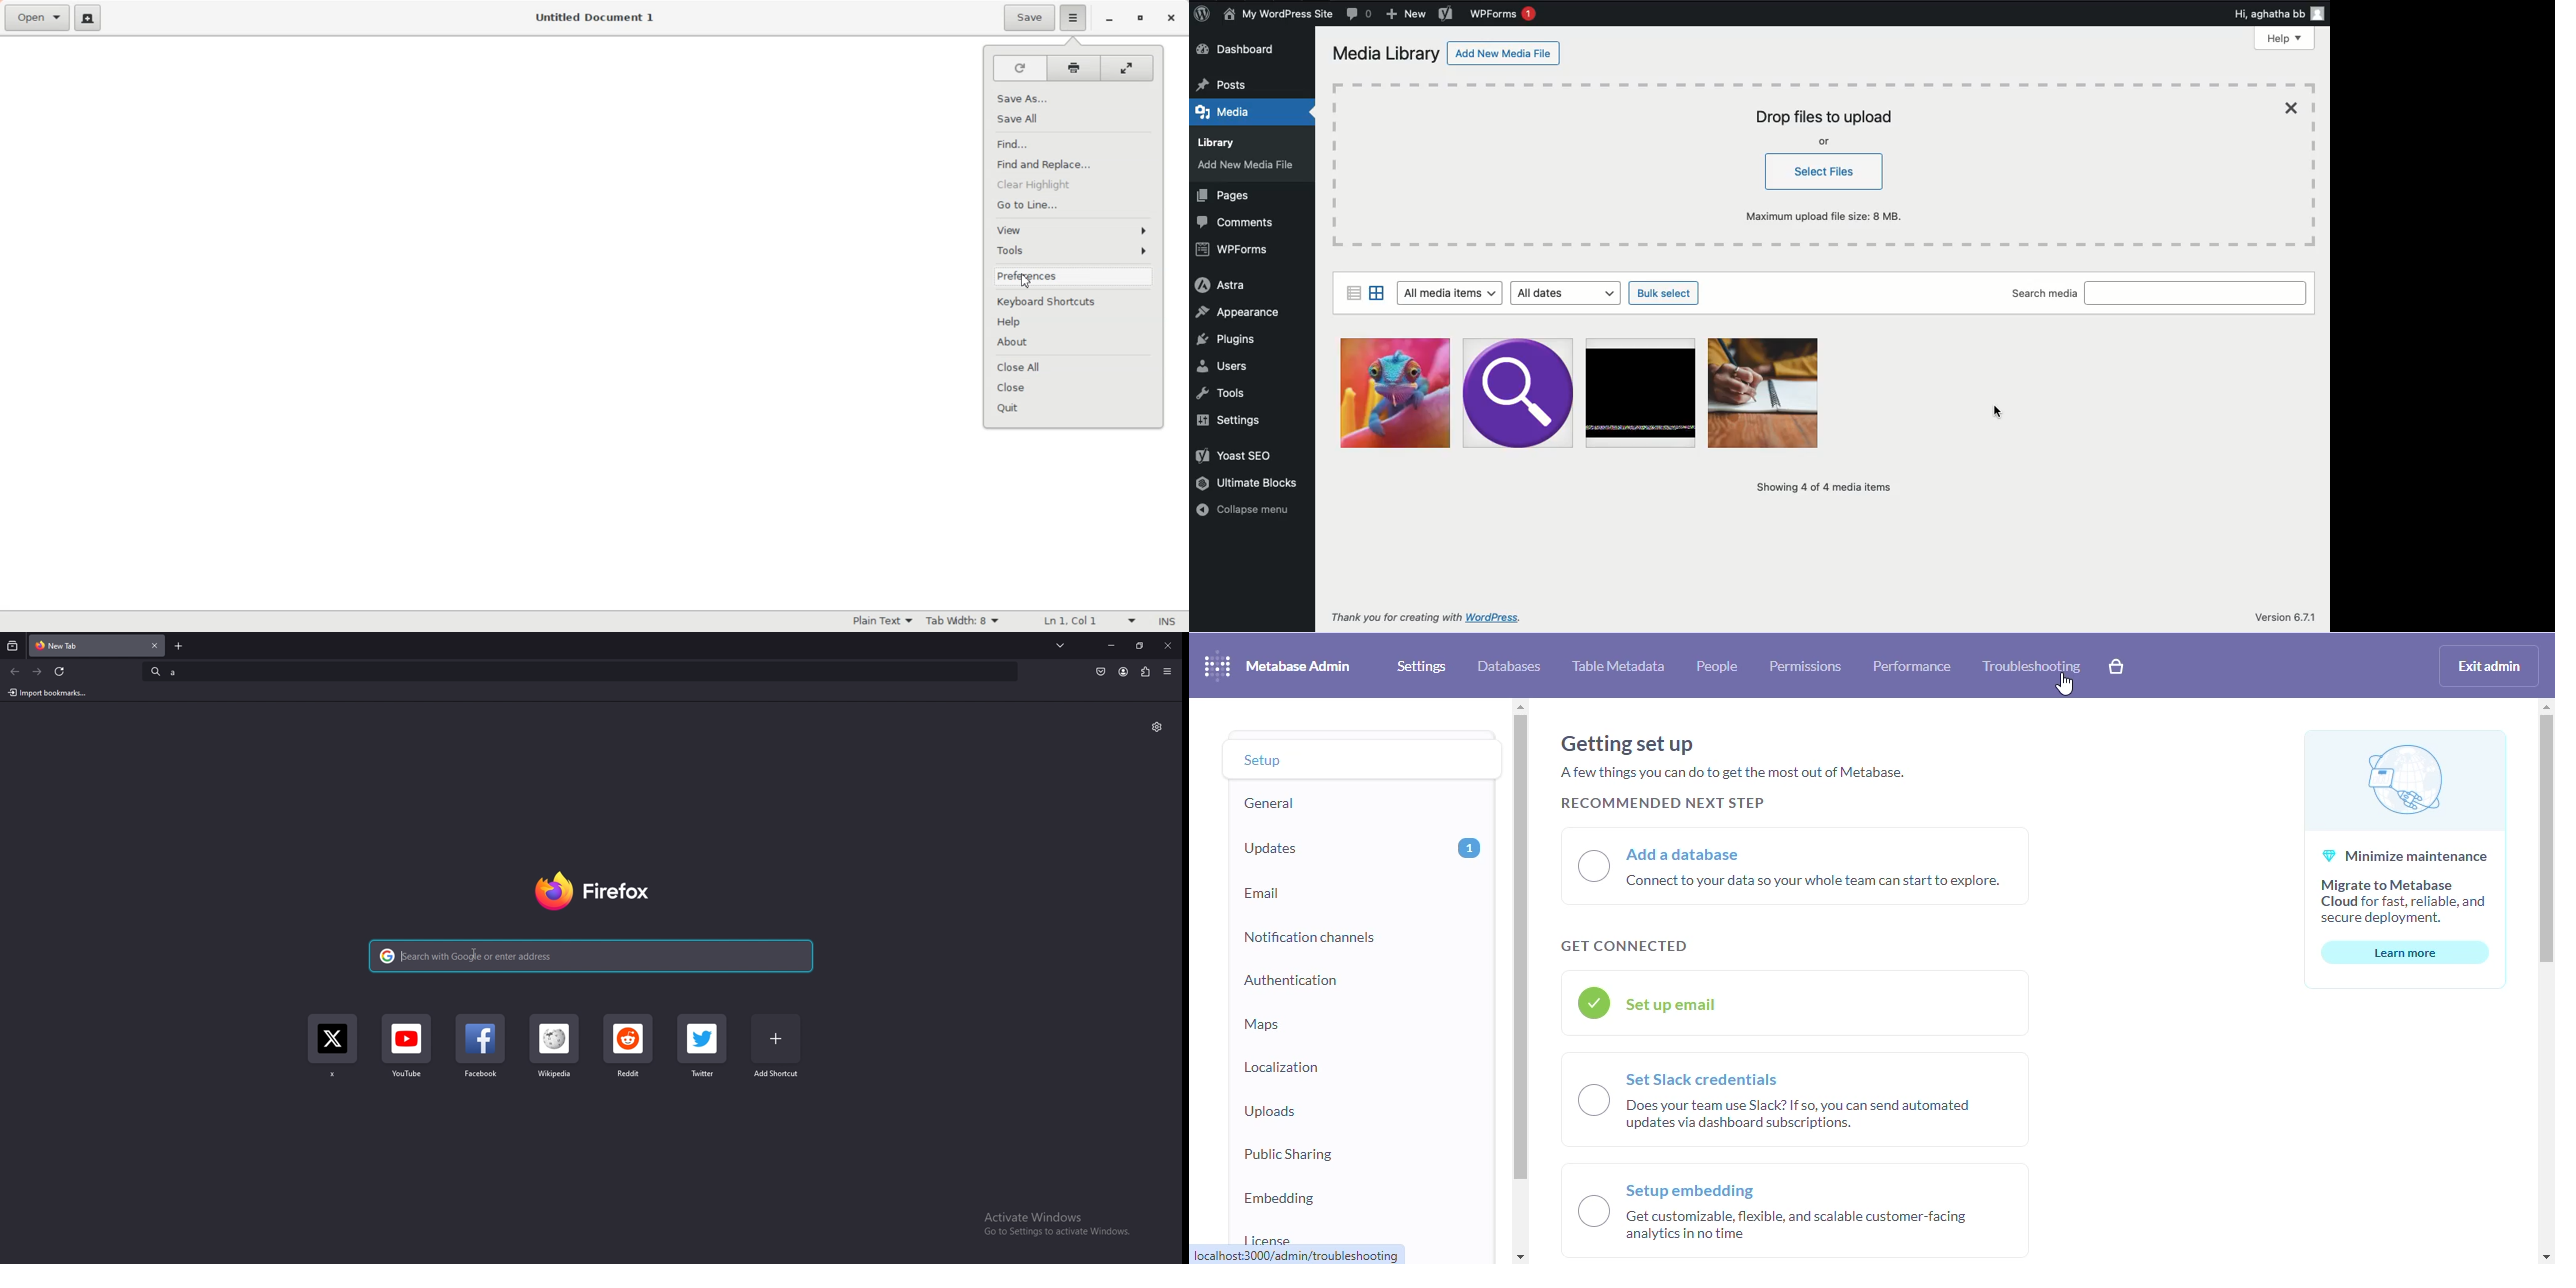  I want to click on Tools, so click(1074, 251).